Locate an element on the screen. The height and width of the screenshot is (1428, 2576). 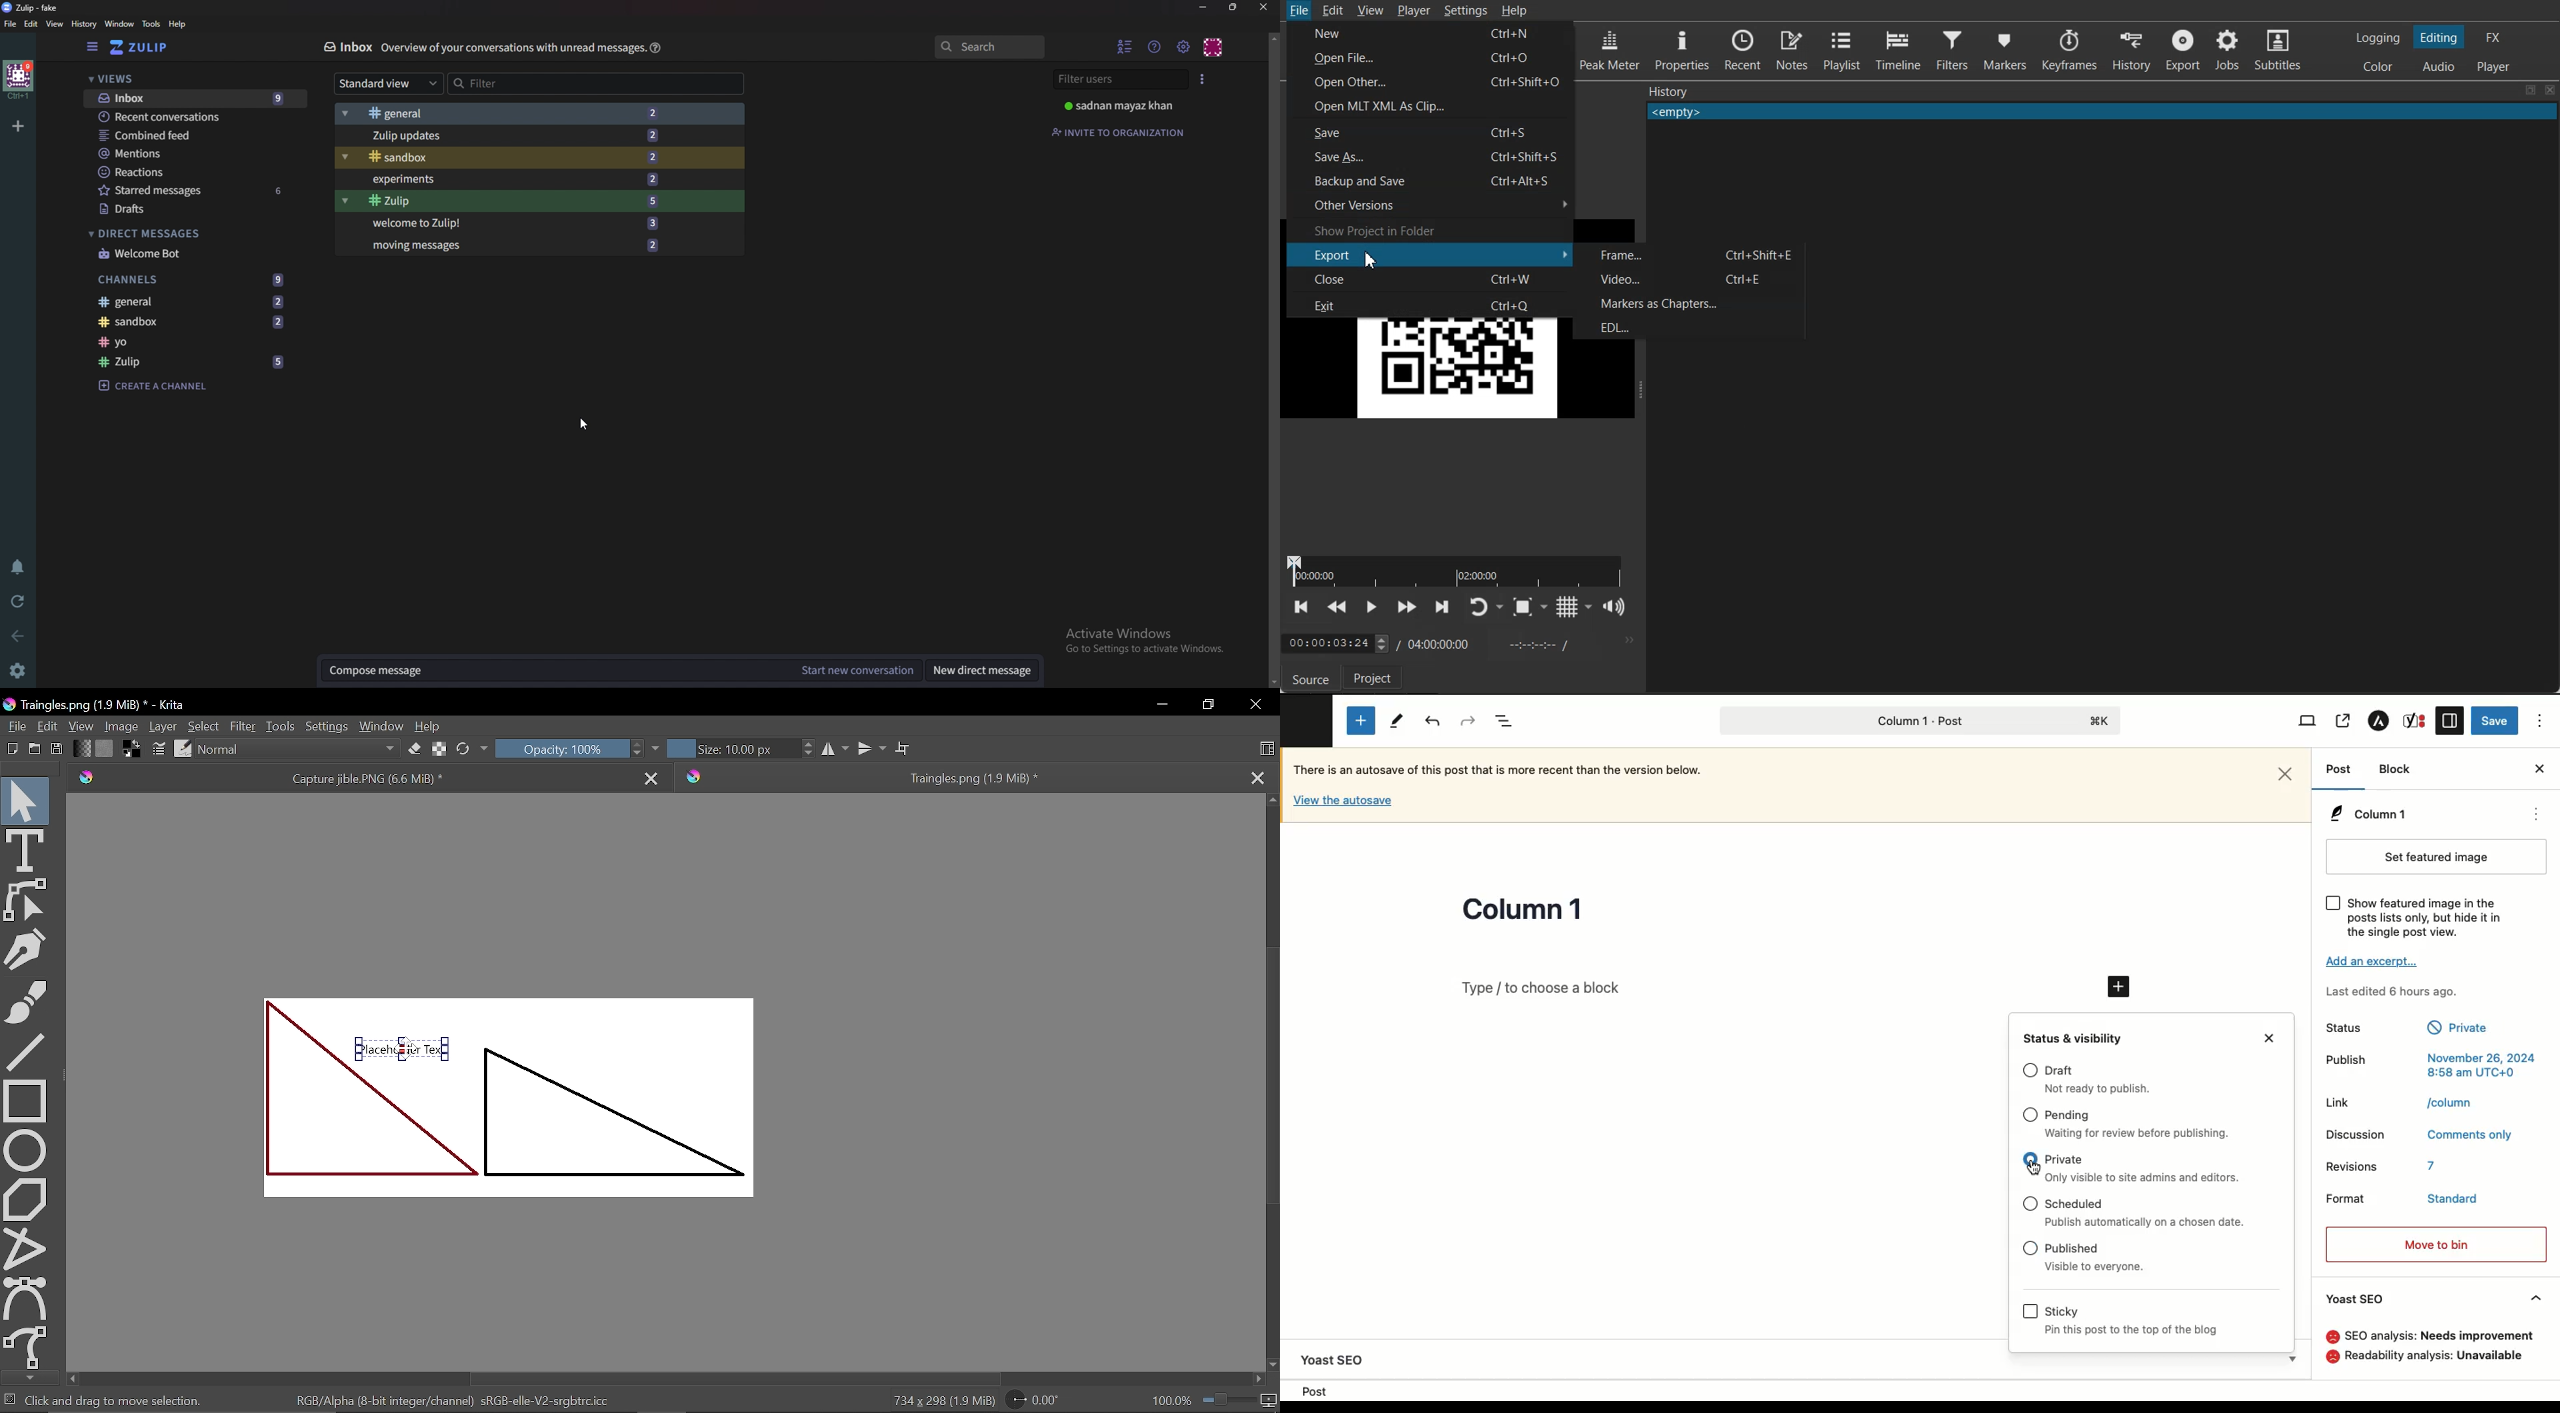
7 is located at coordinates (2434, 1167).